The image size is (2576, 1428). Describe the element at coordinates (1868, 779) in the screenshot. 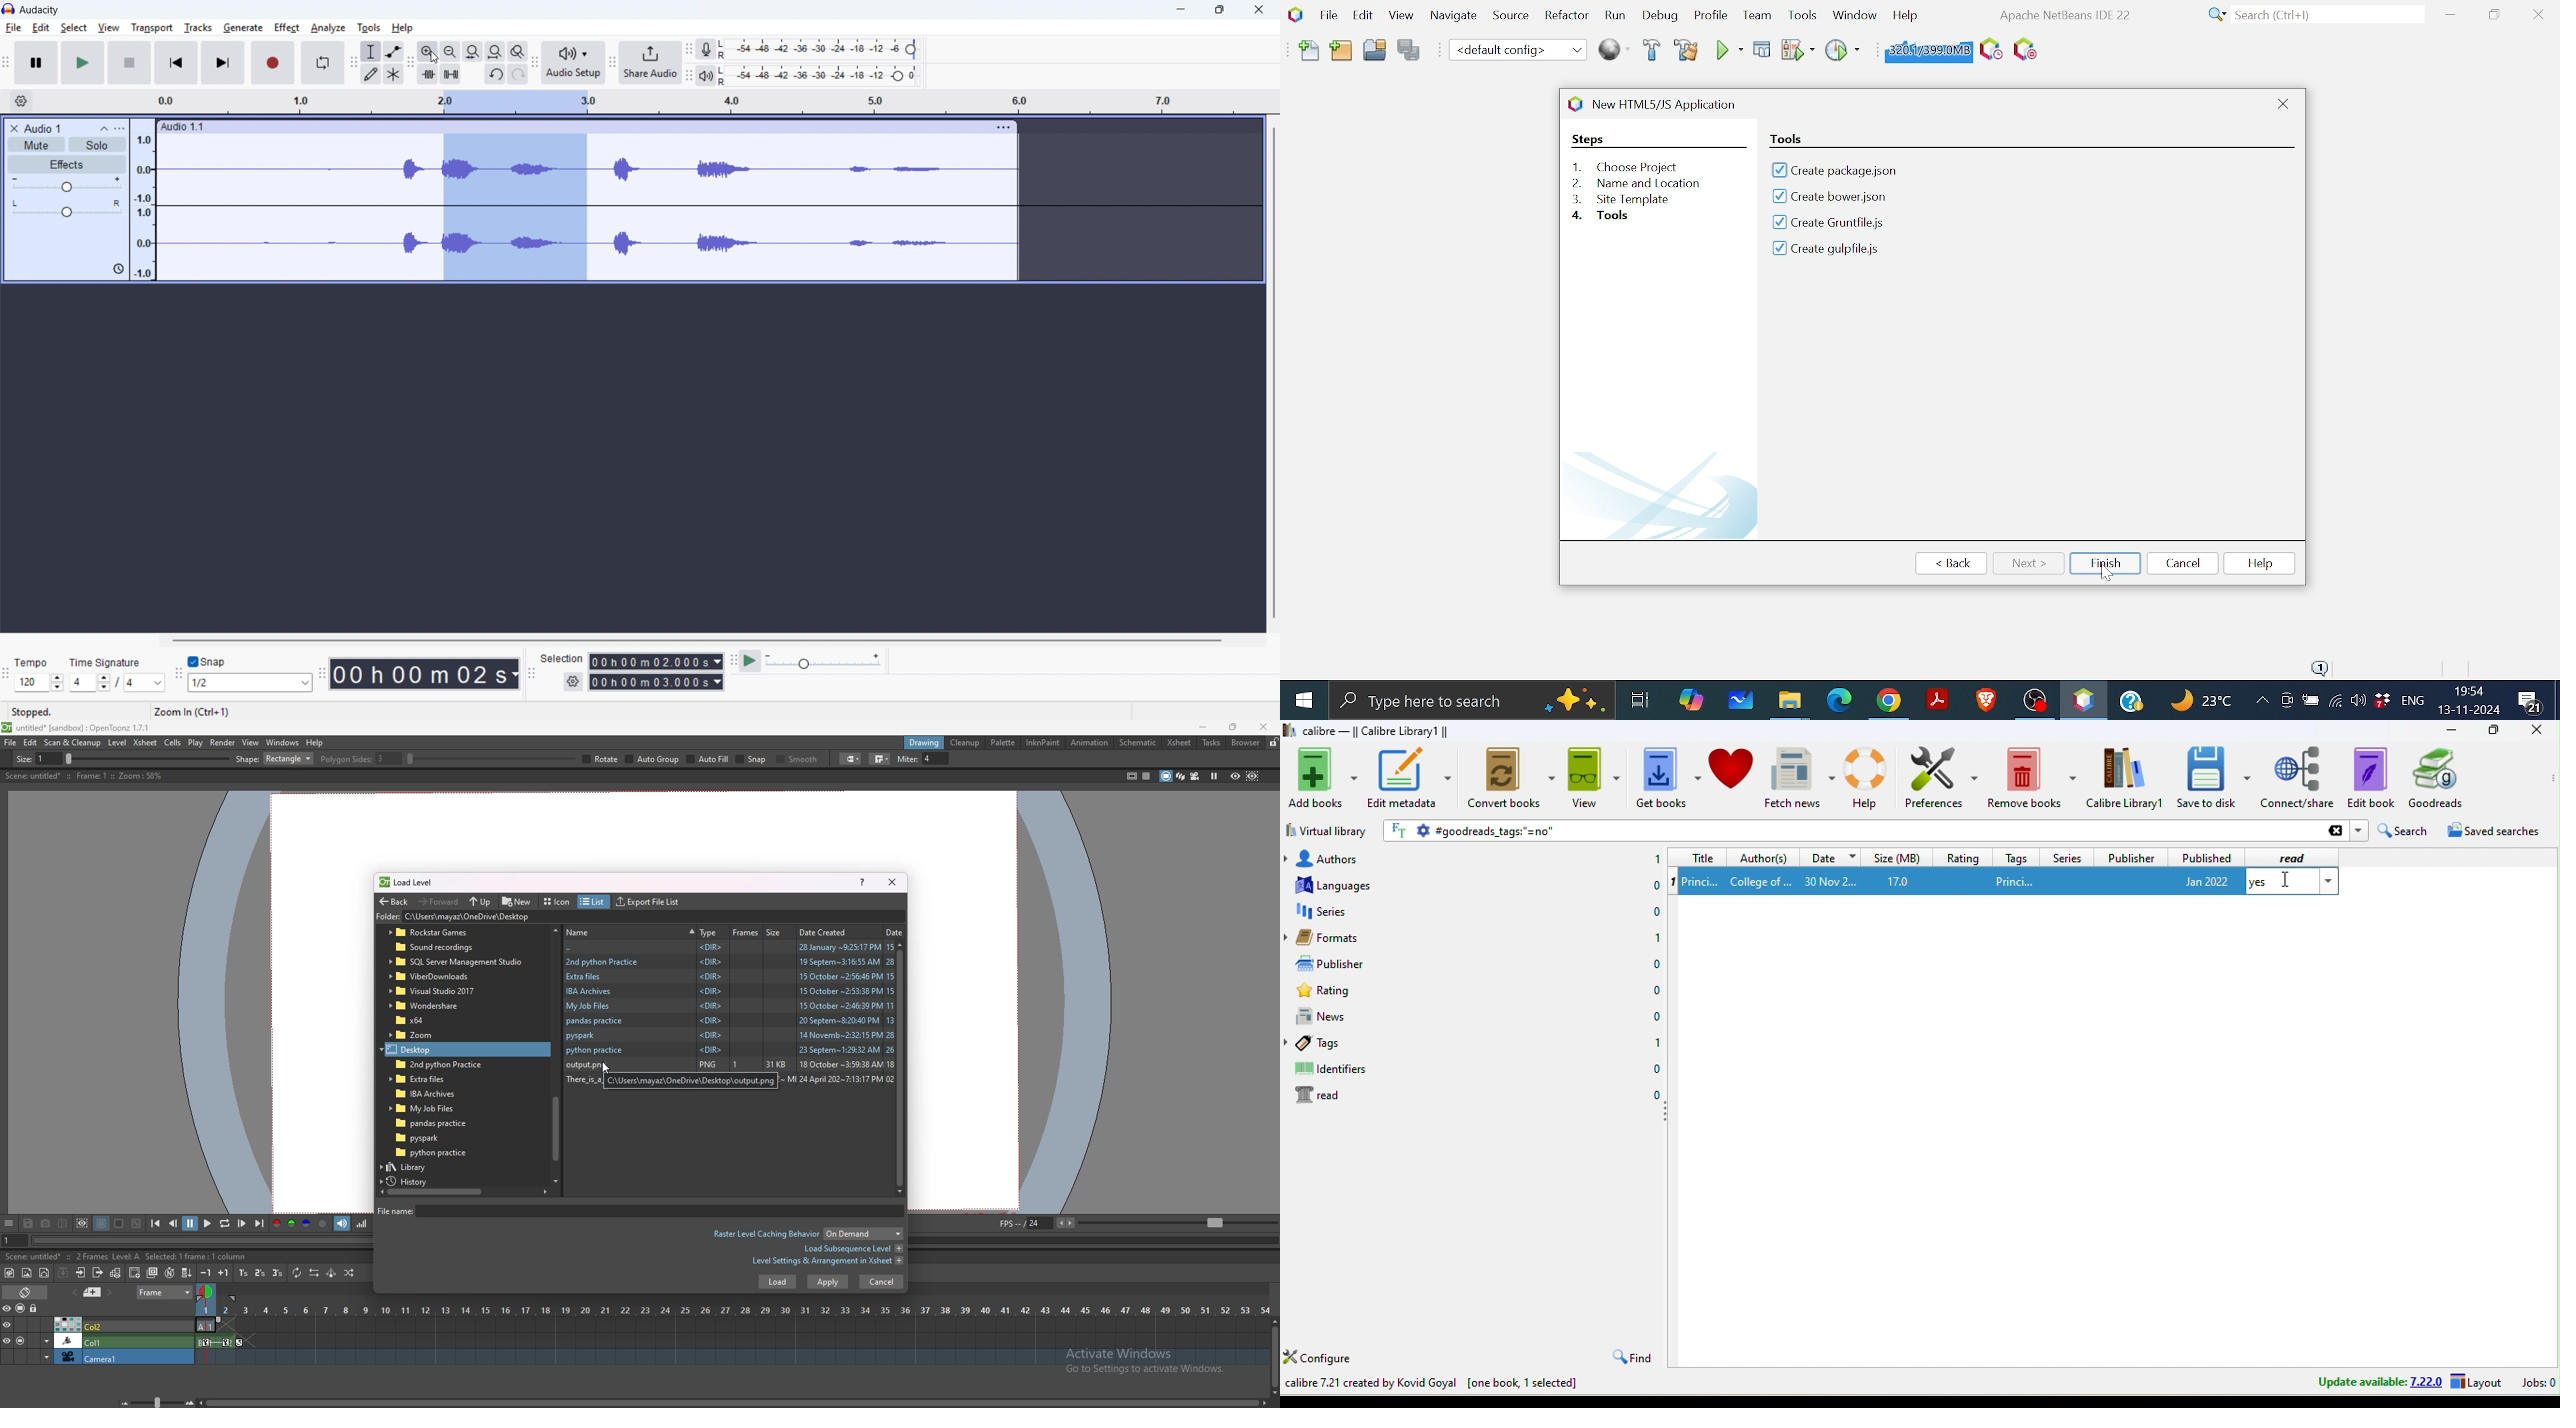

I see `help` at that location.